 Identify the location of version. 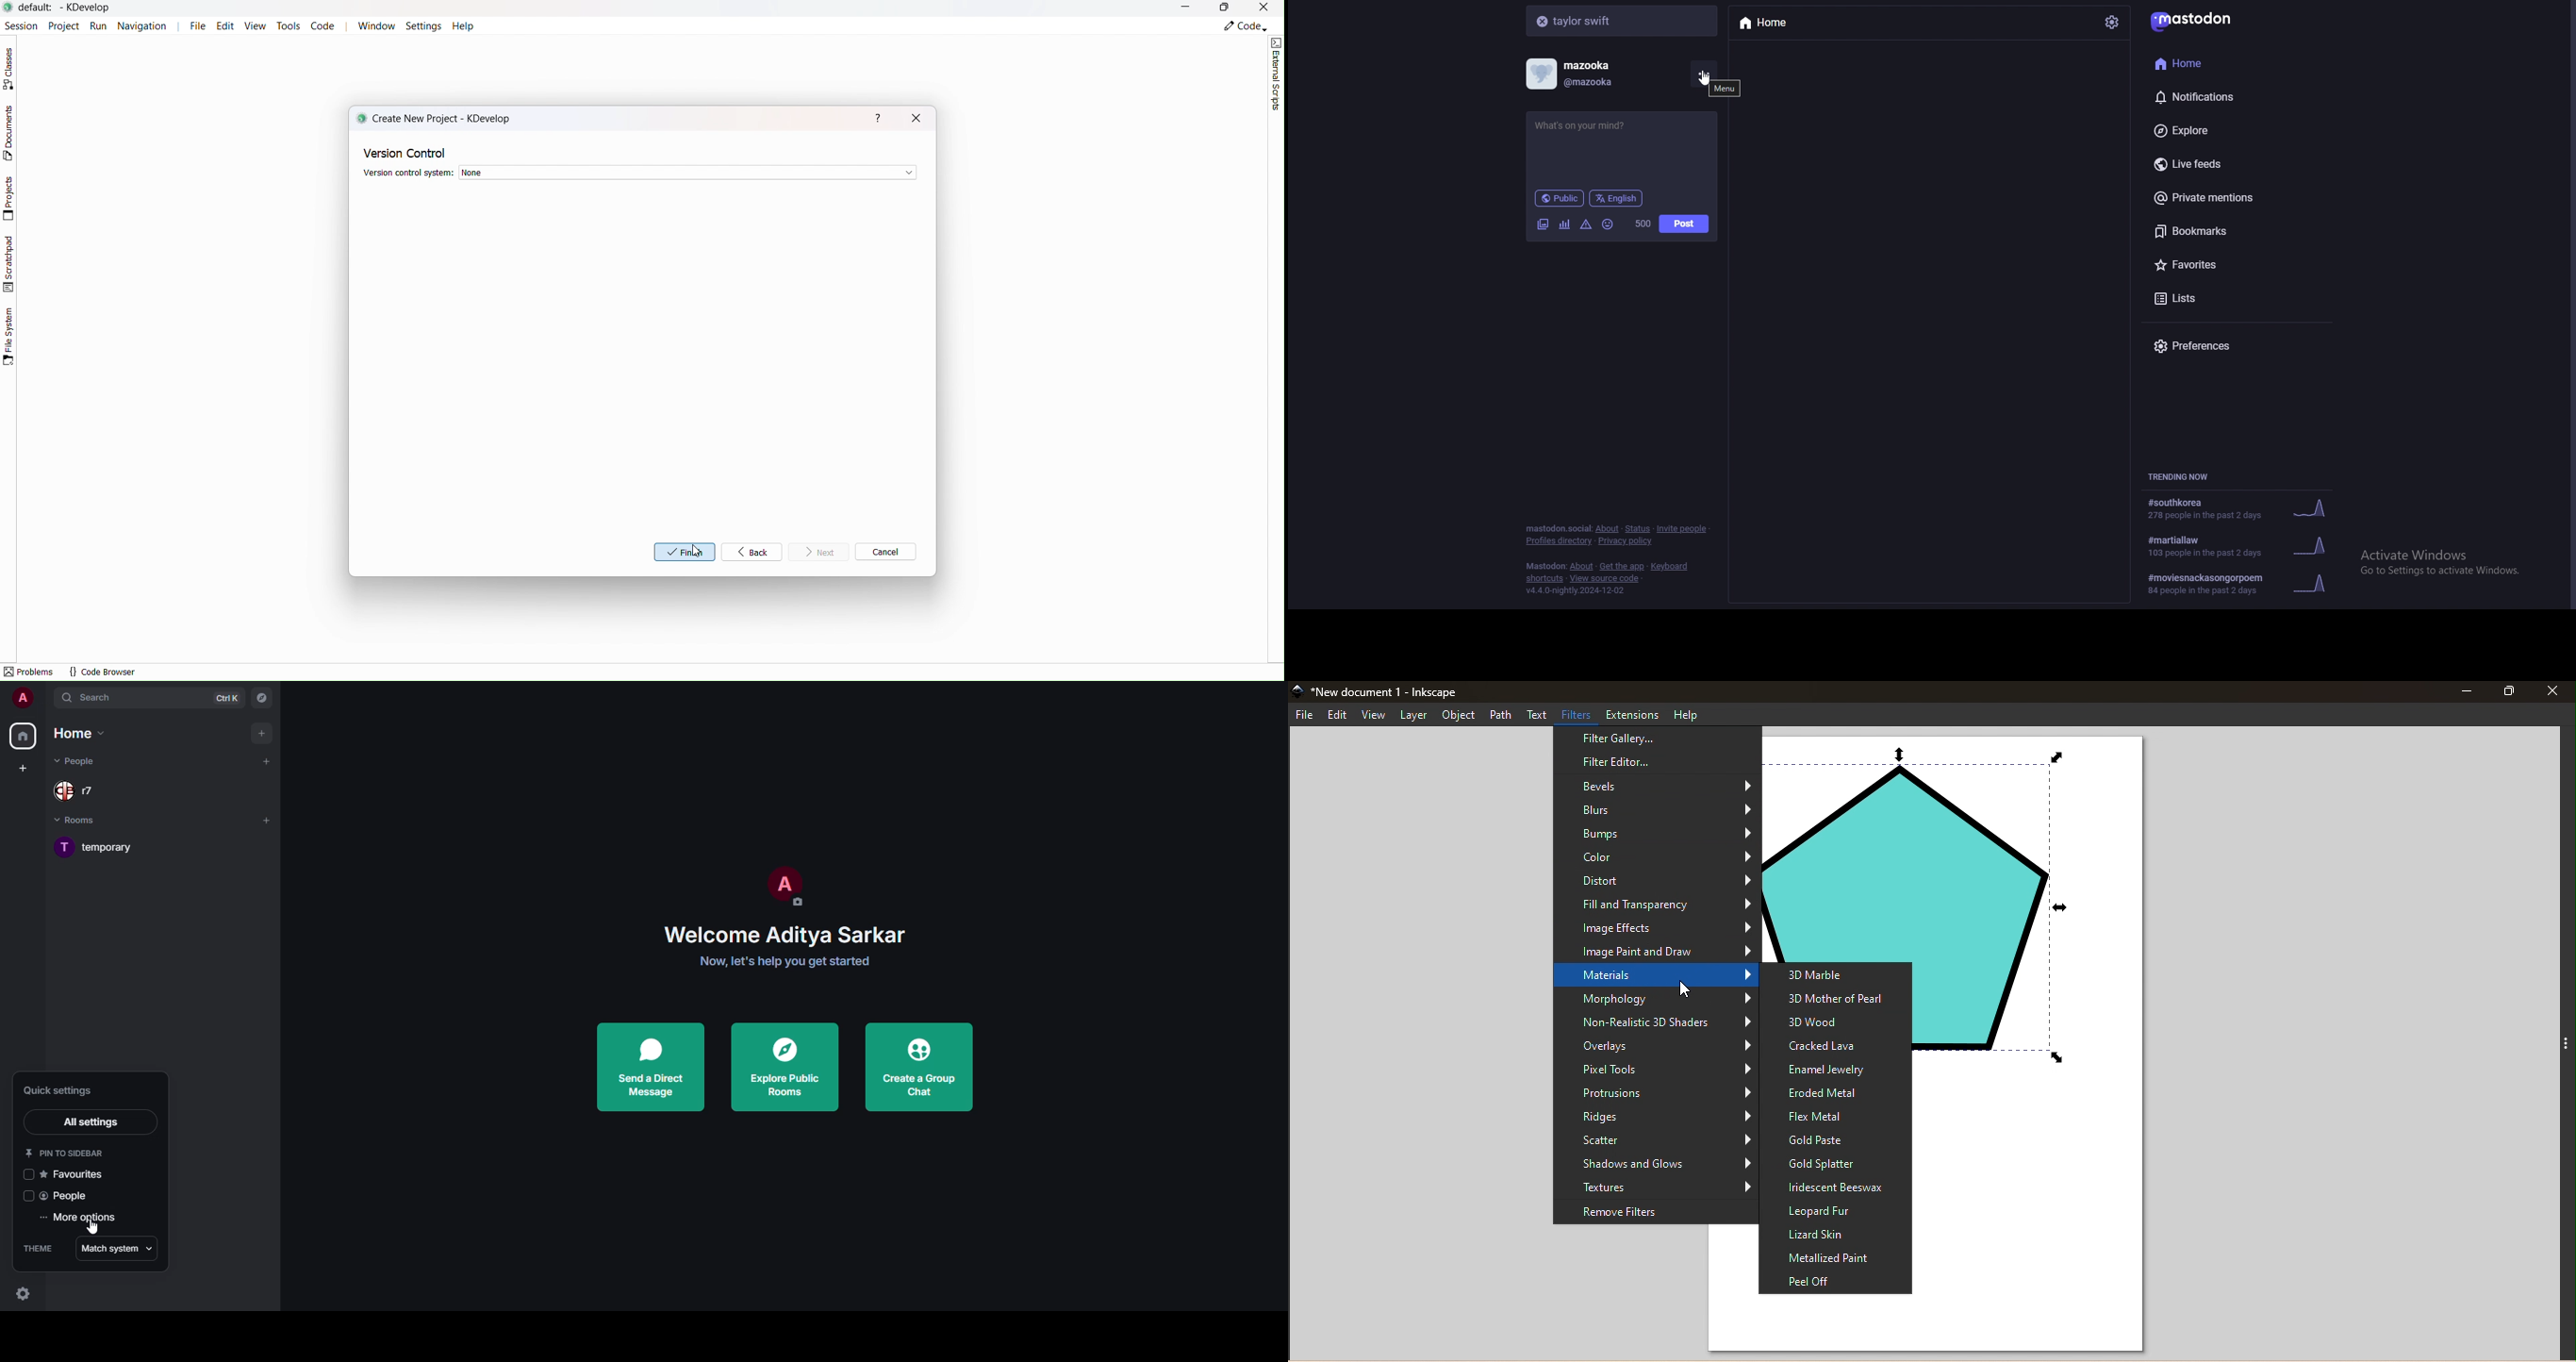
(1576, 590).